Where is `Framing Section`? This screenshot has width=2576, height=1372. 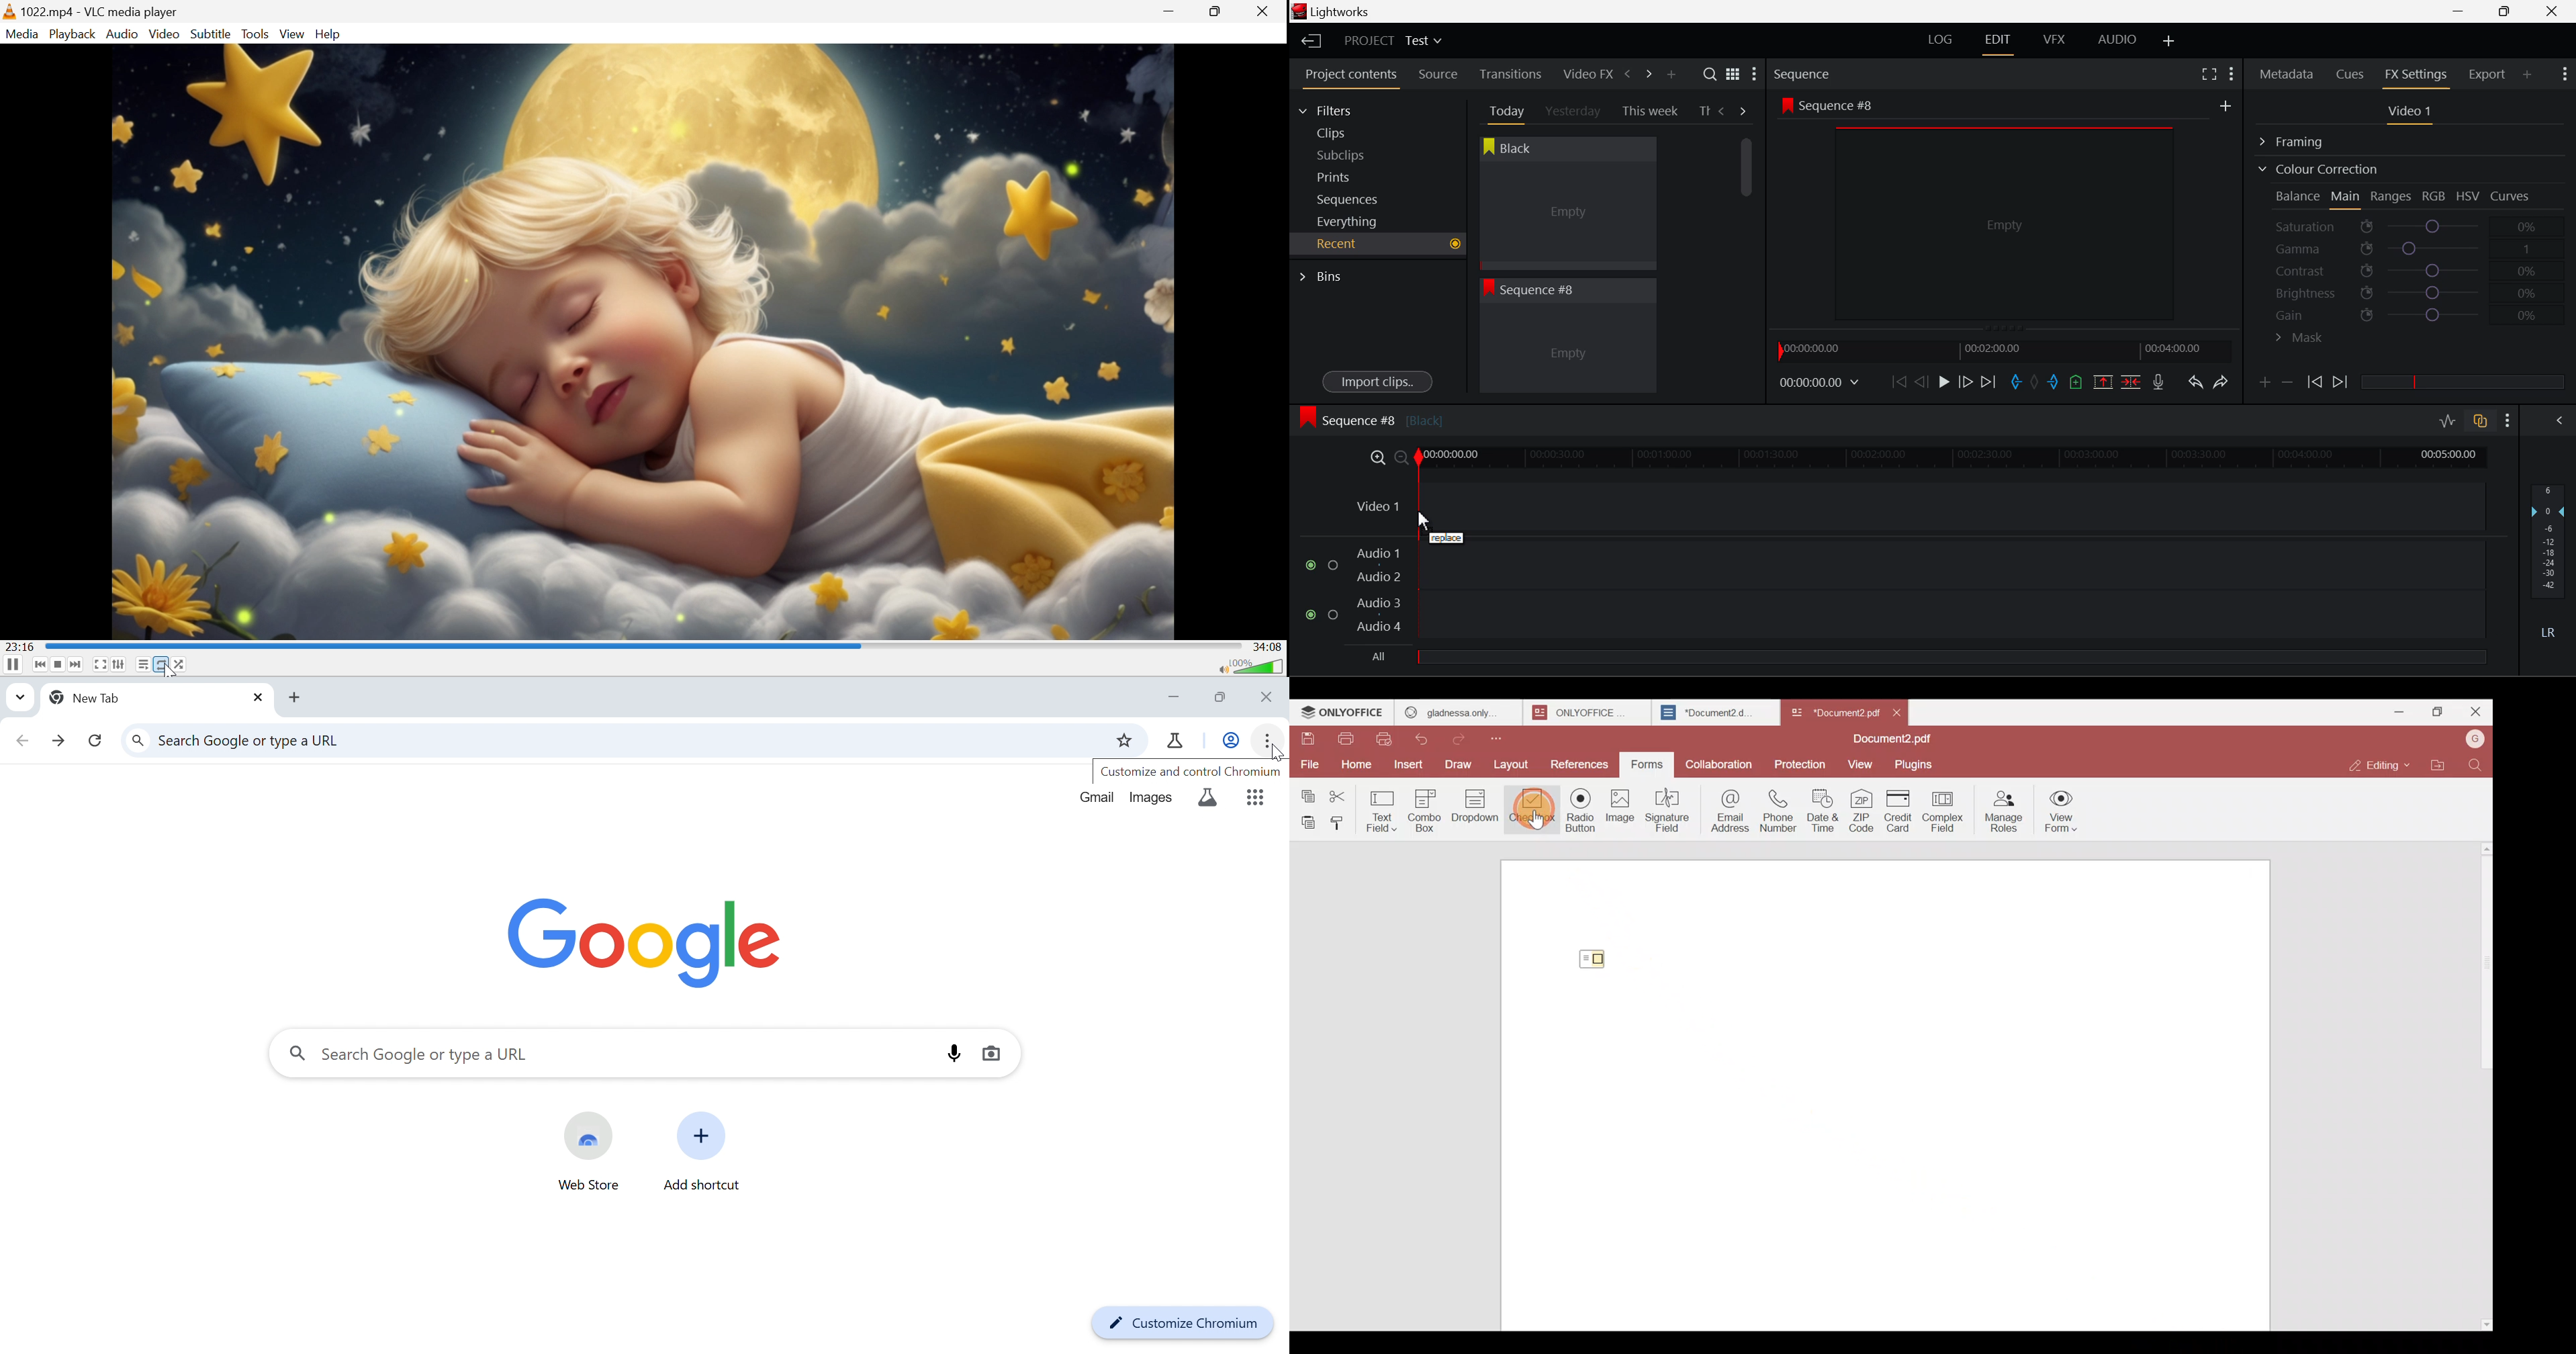 Framing Section is located at coordinates (2302, 139).